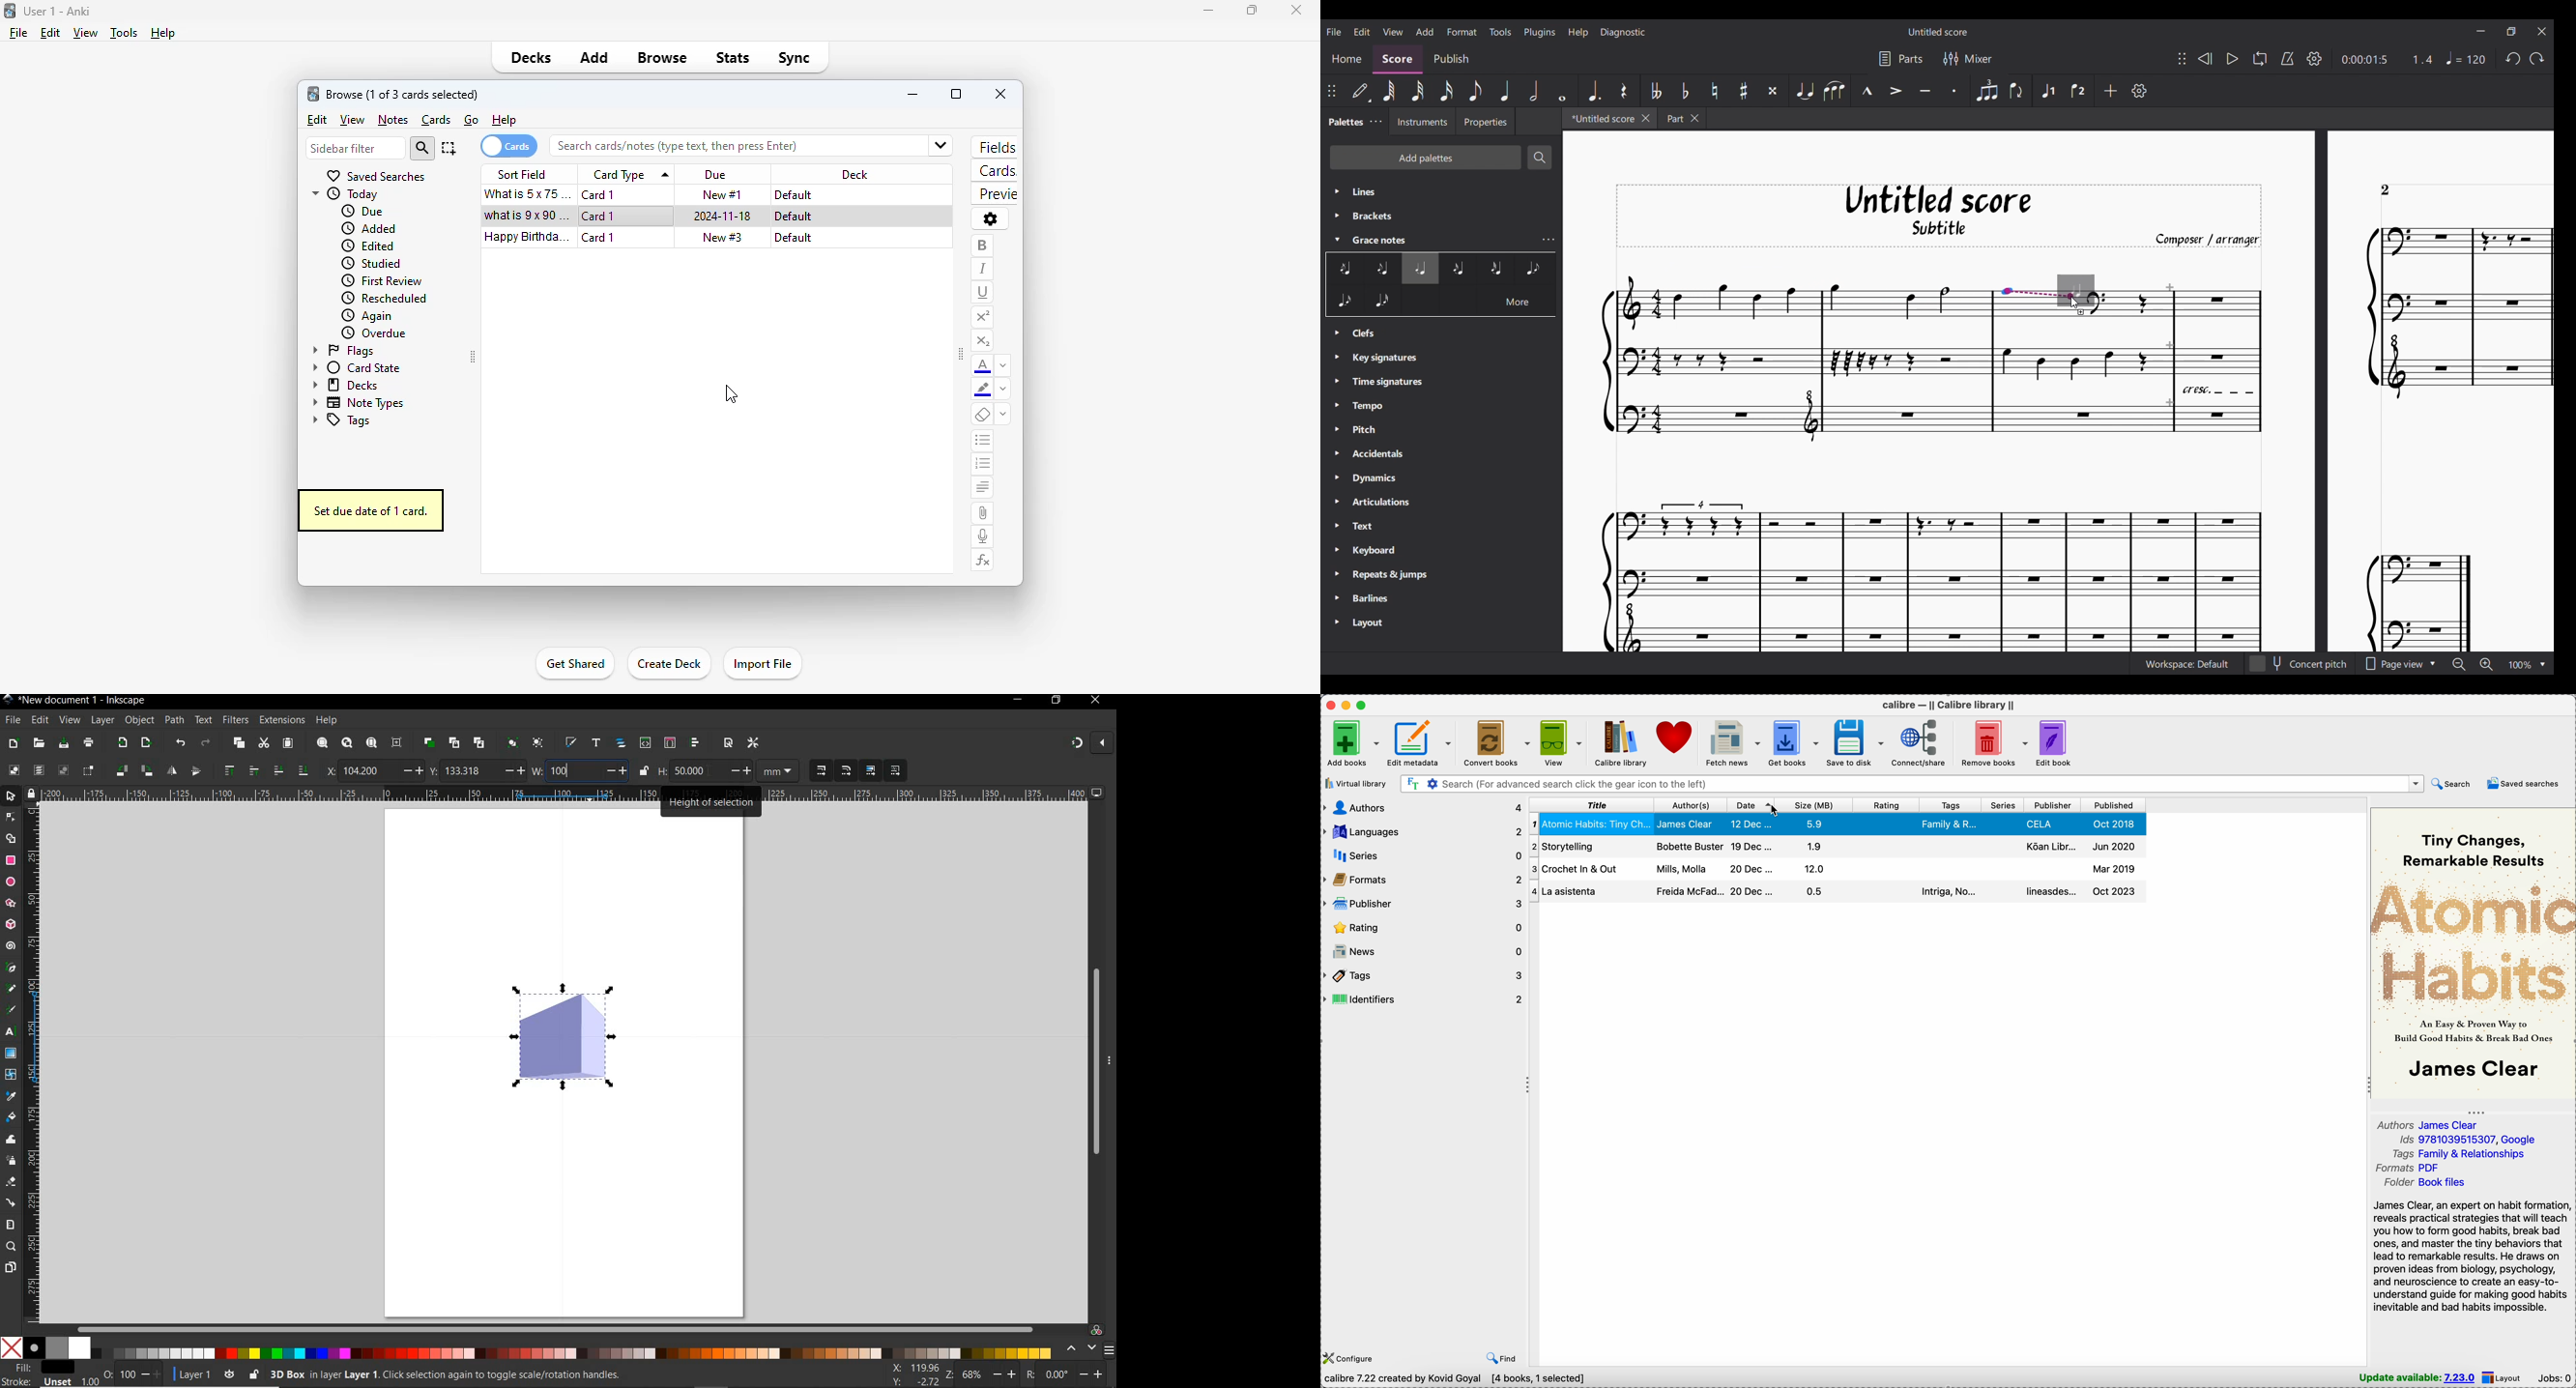  Describe the element at coordinates (526, 215) in the screenshot. I see `what is 9x90=?` at that location.